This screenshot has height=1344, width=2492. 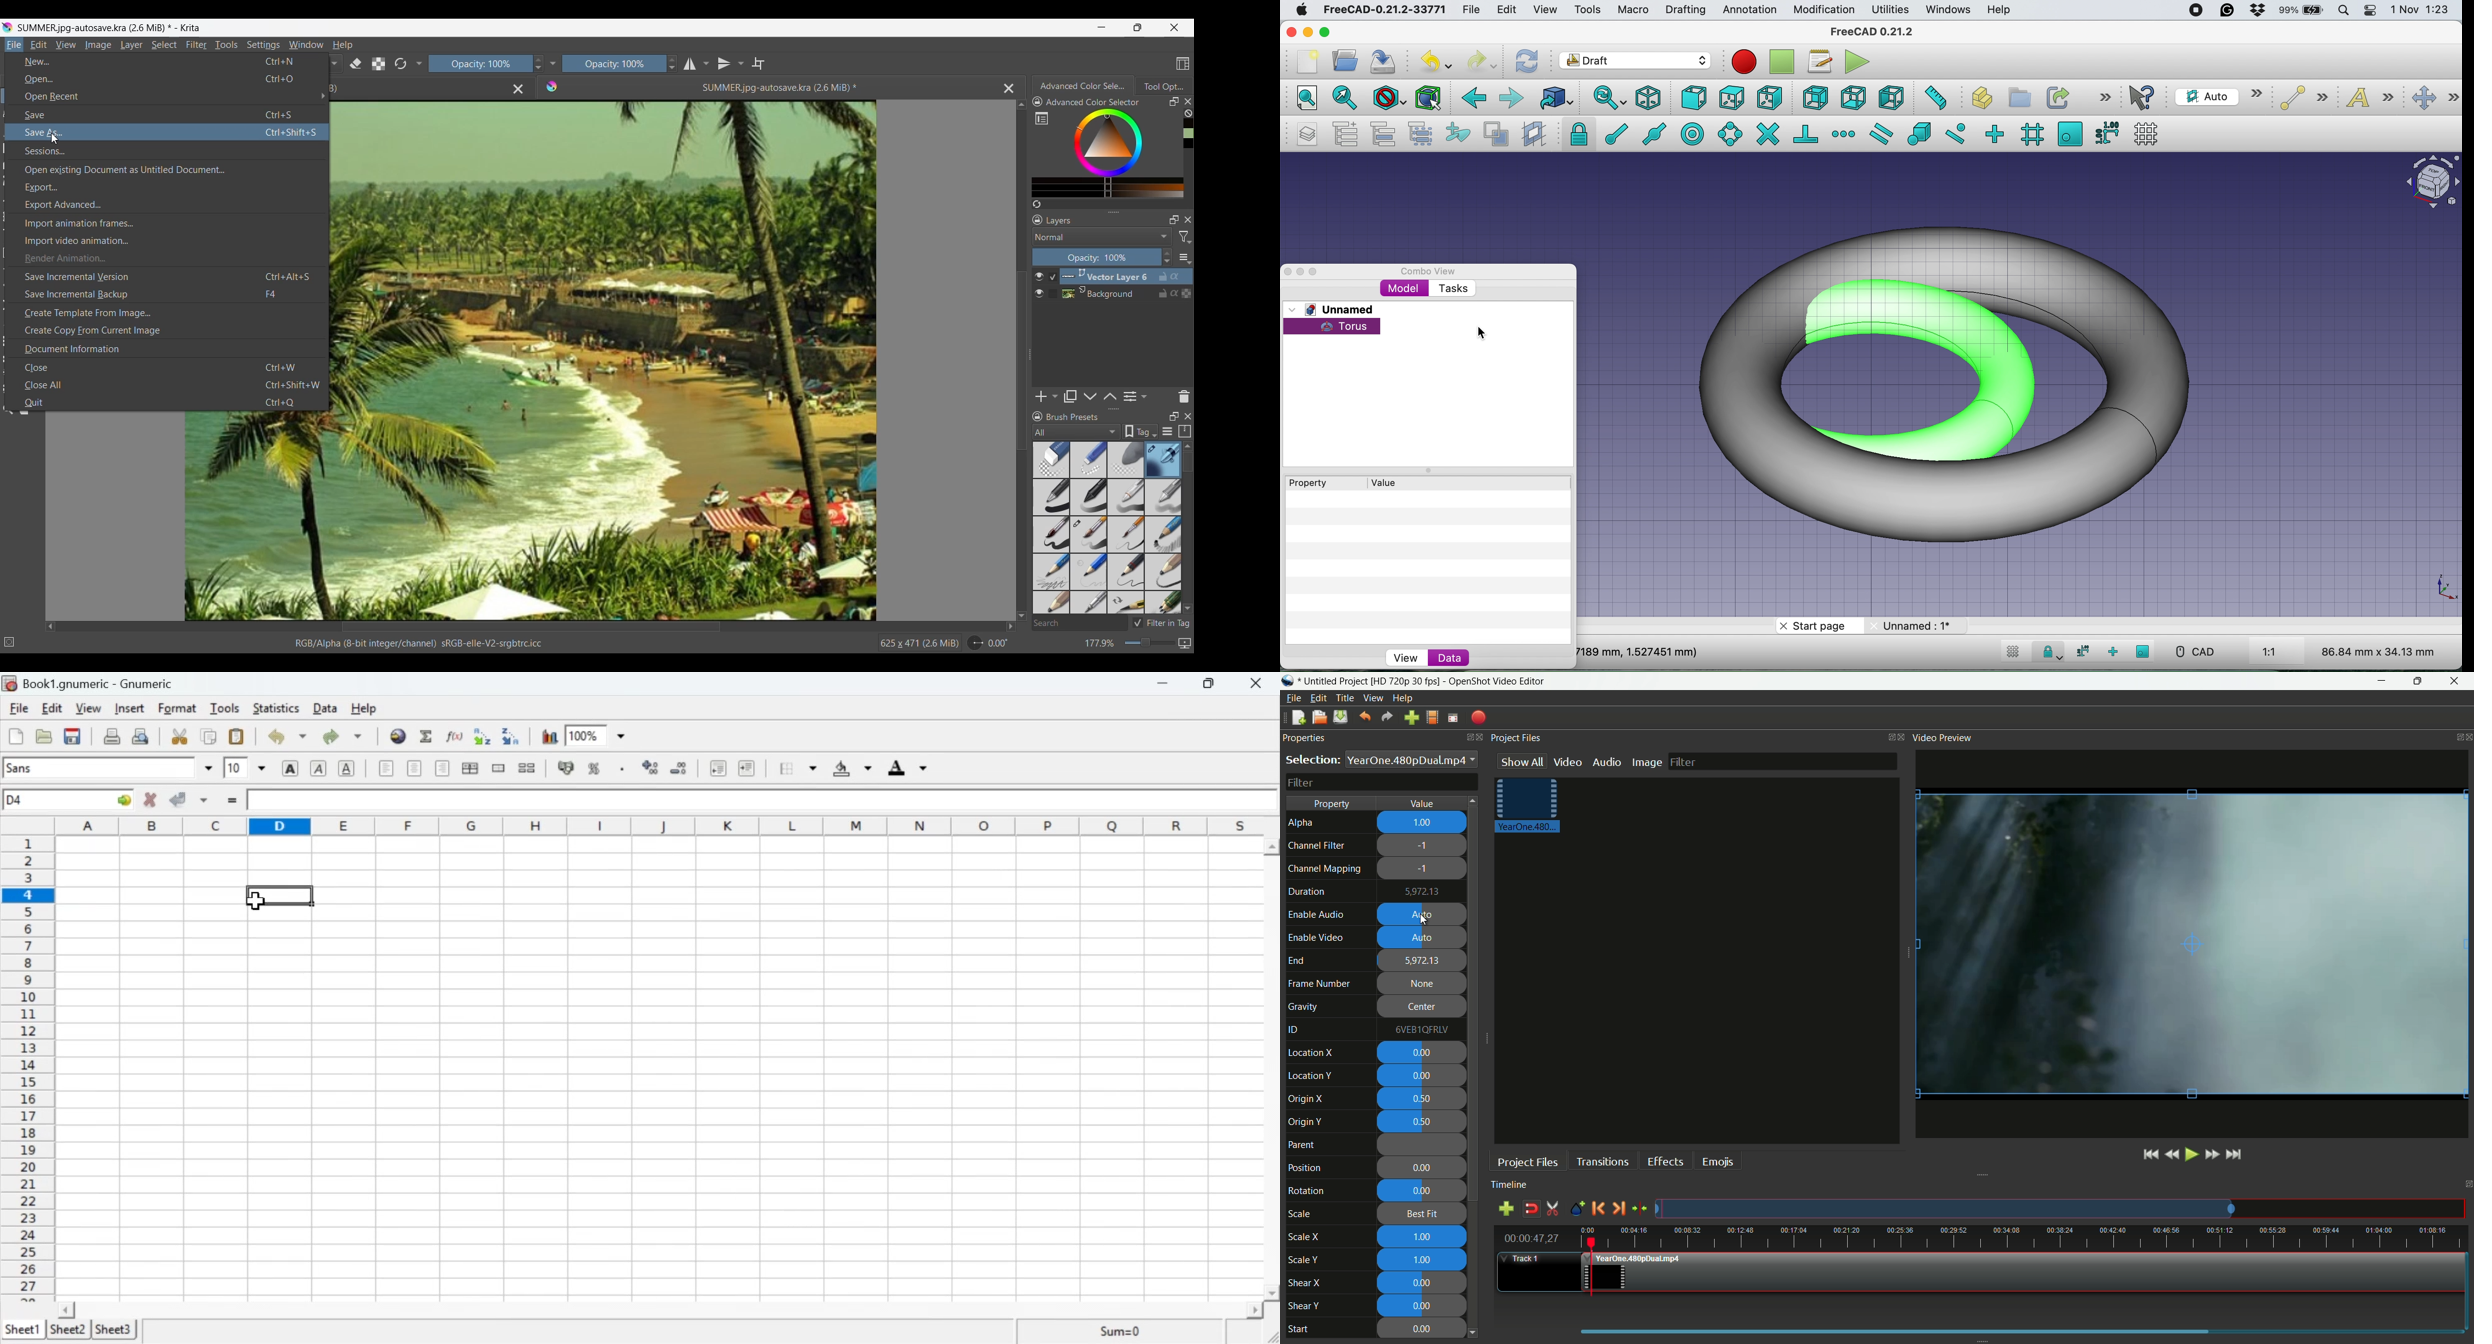 What do you see at coordinates (1844, 133) in the screenshot?
I see `snap extension` at bounding box center [1844, 133].